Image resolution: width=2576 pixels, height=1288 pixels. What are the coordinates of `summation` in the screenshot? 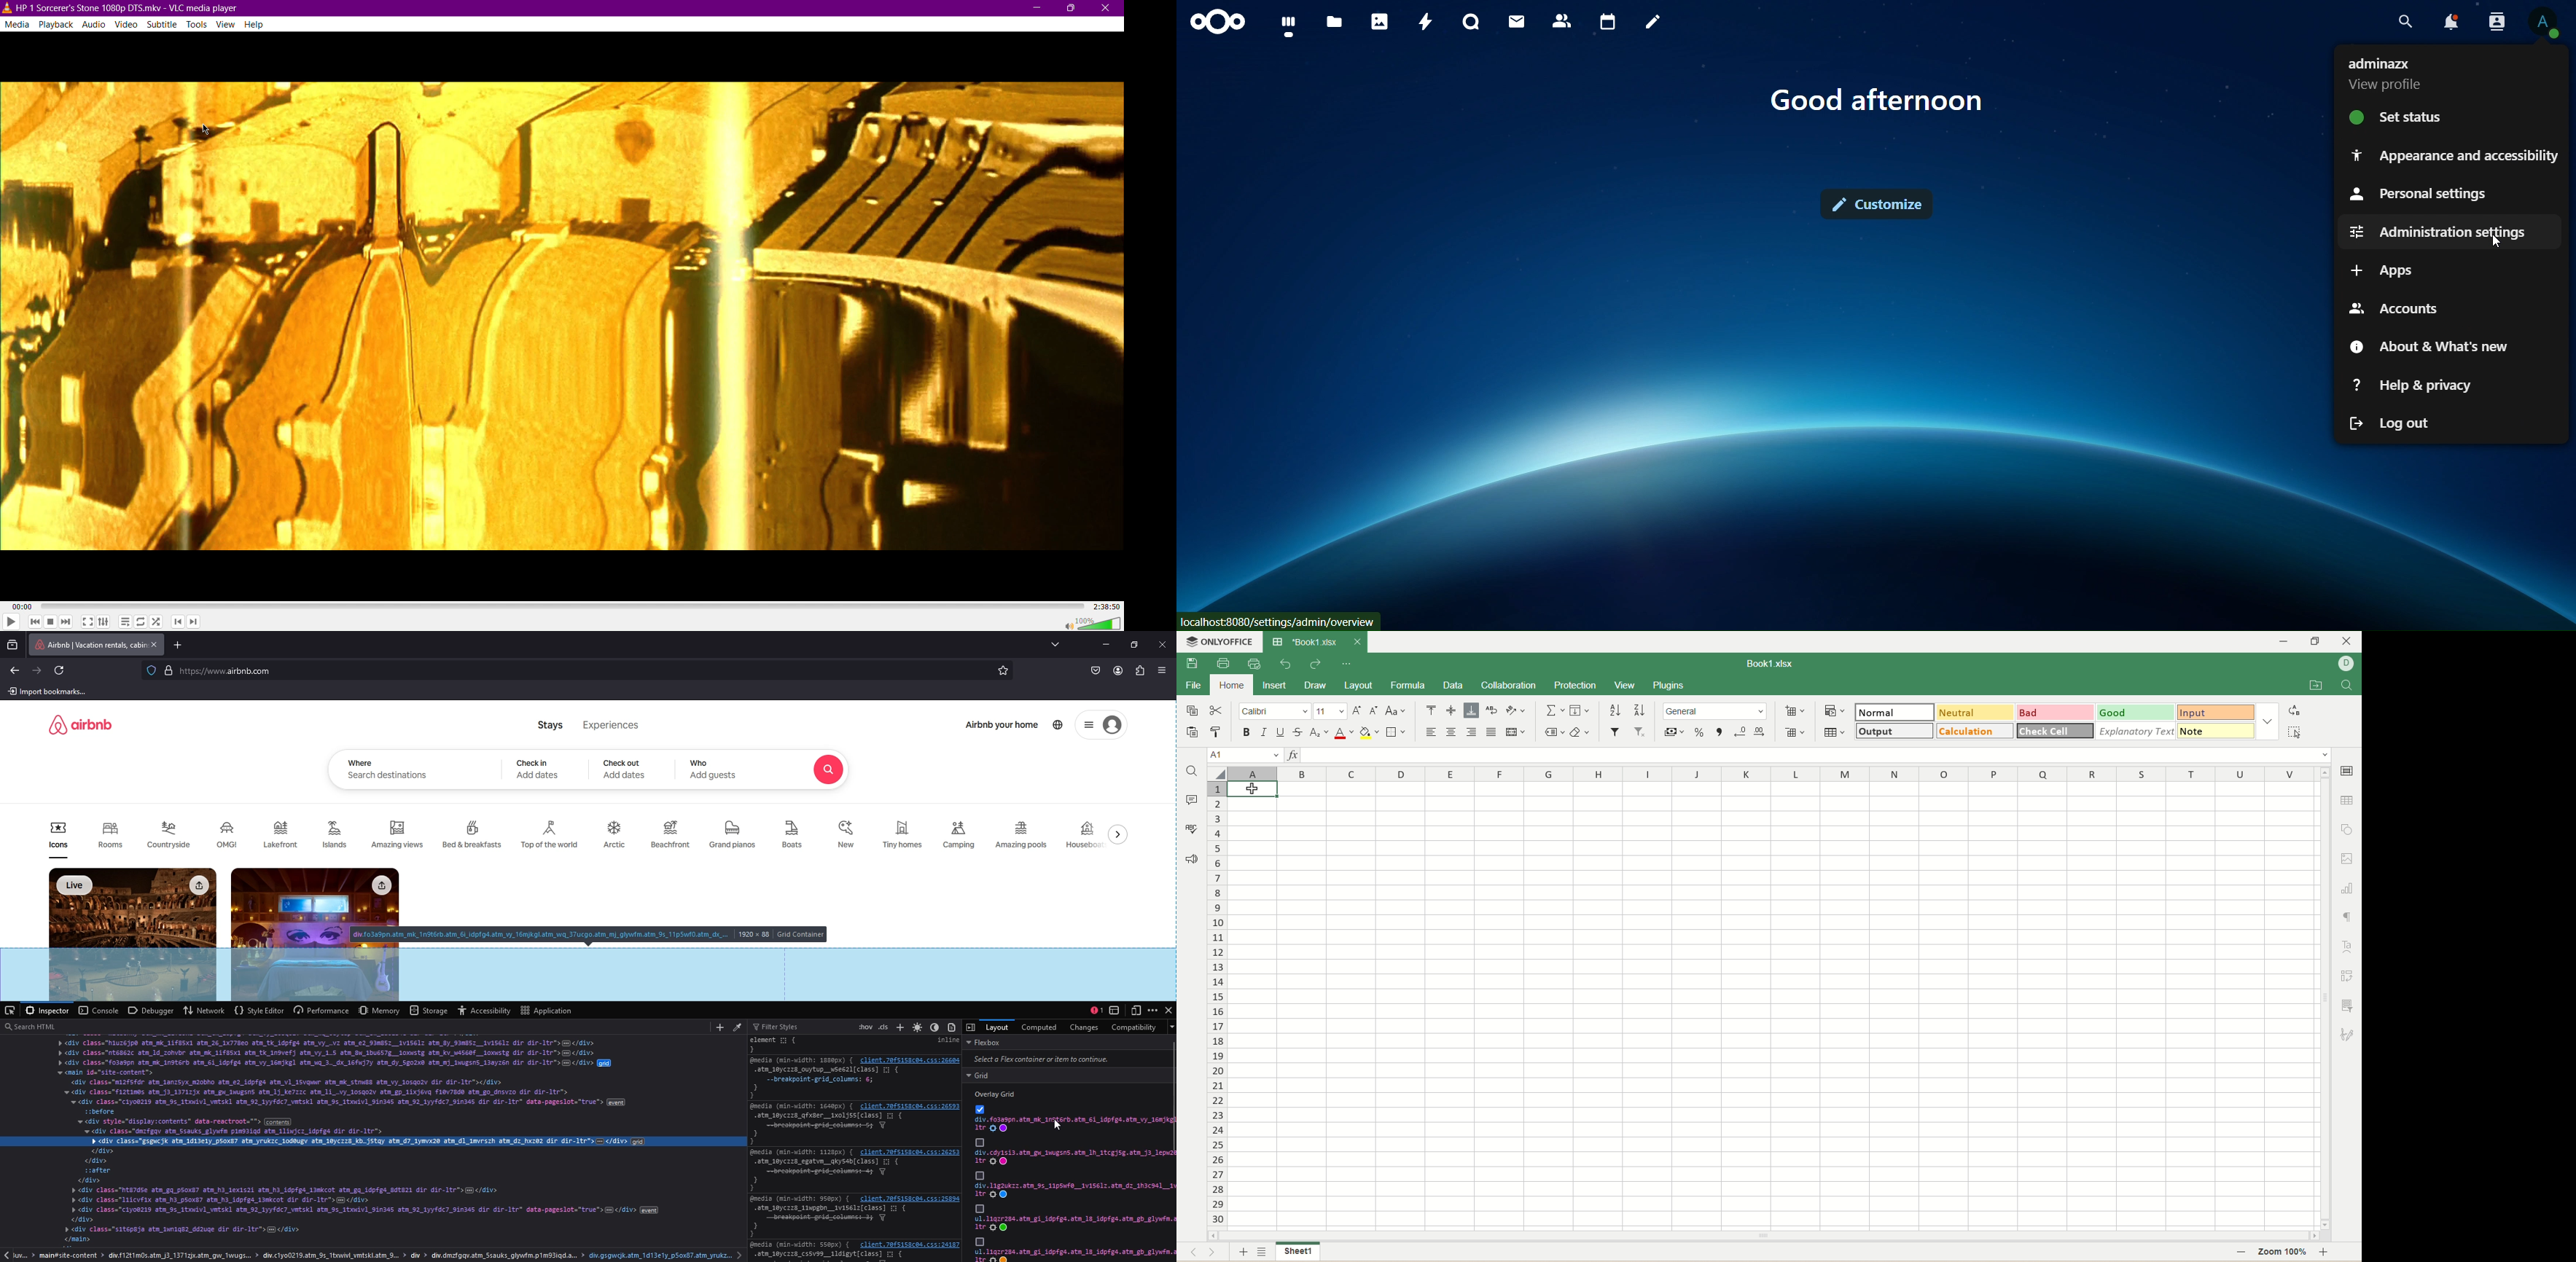 It's located at (1556, 709).